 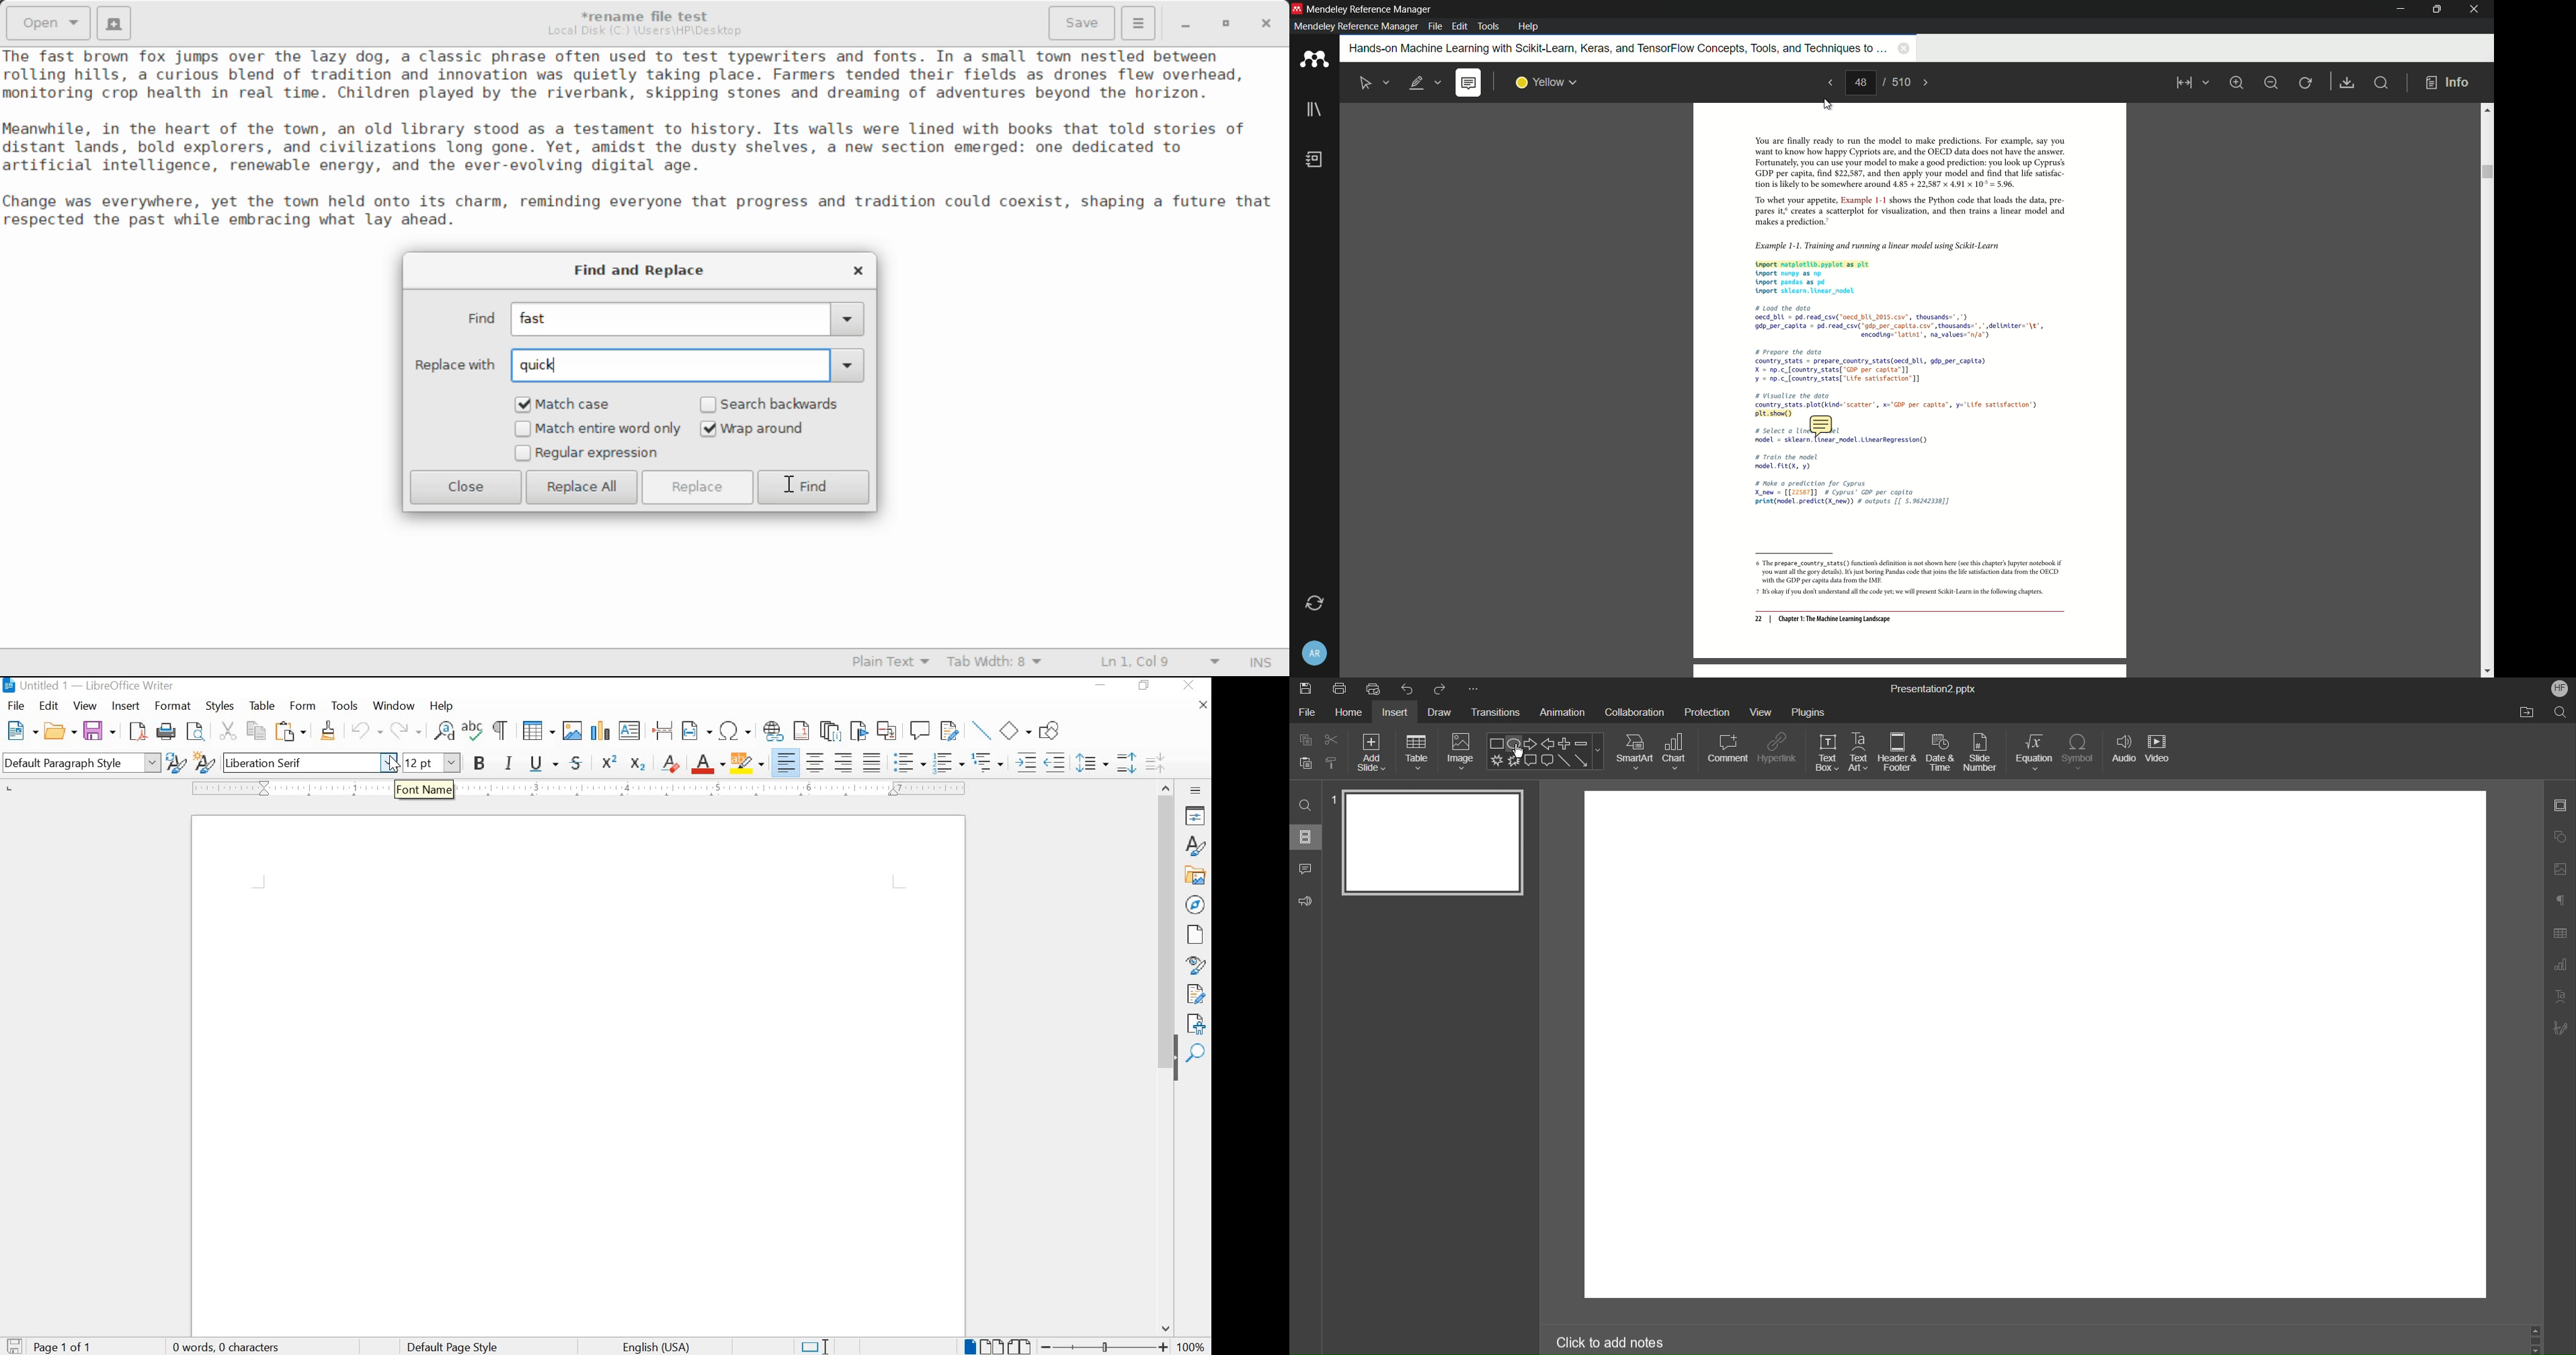 What do you see at coordinates (302, 706) in the screenshot?
I see `FORM` at bounding box center [302, 706].